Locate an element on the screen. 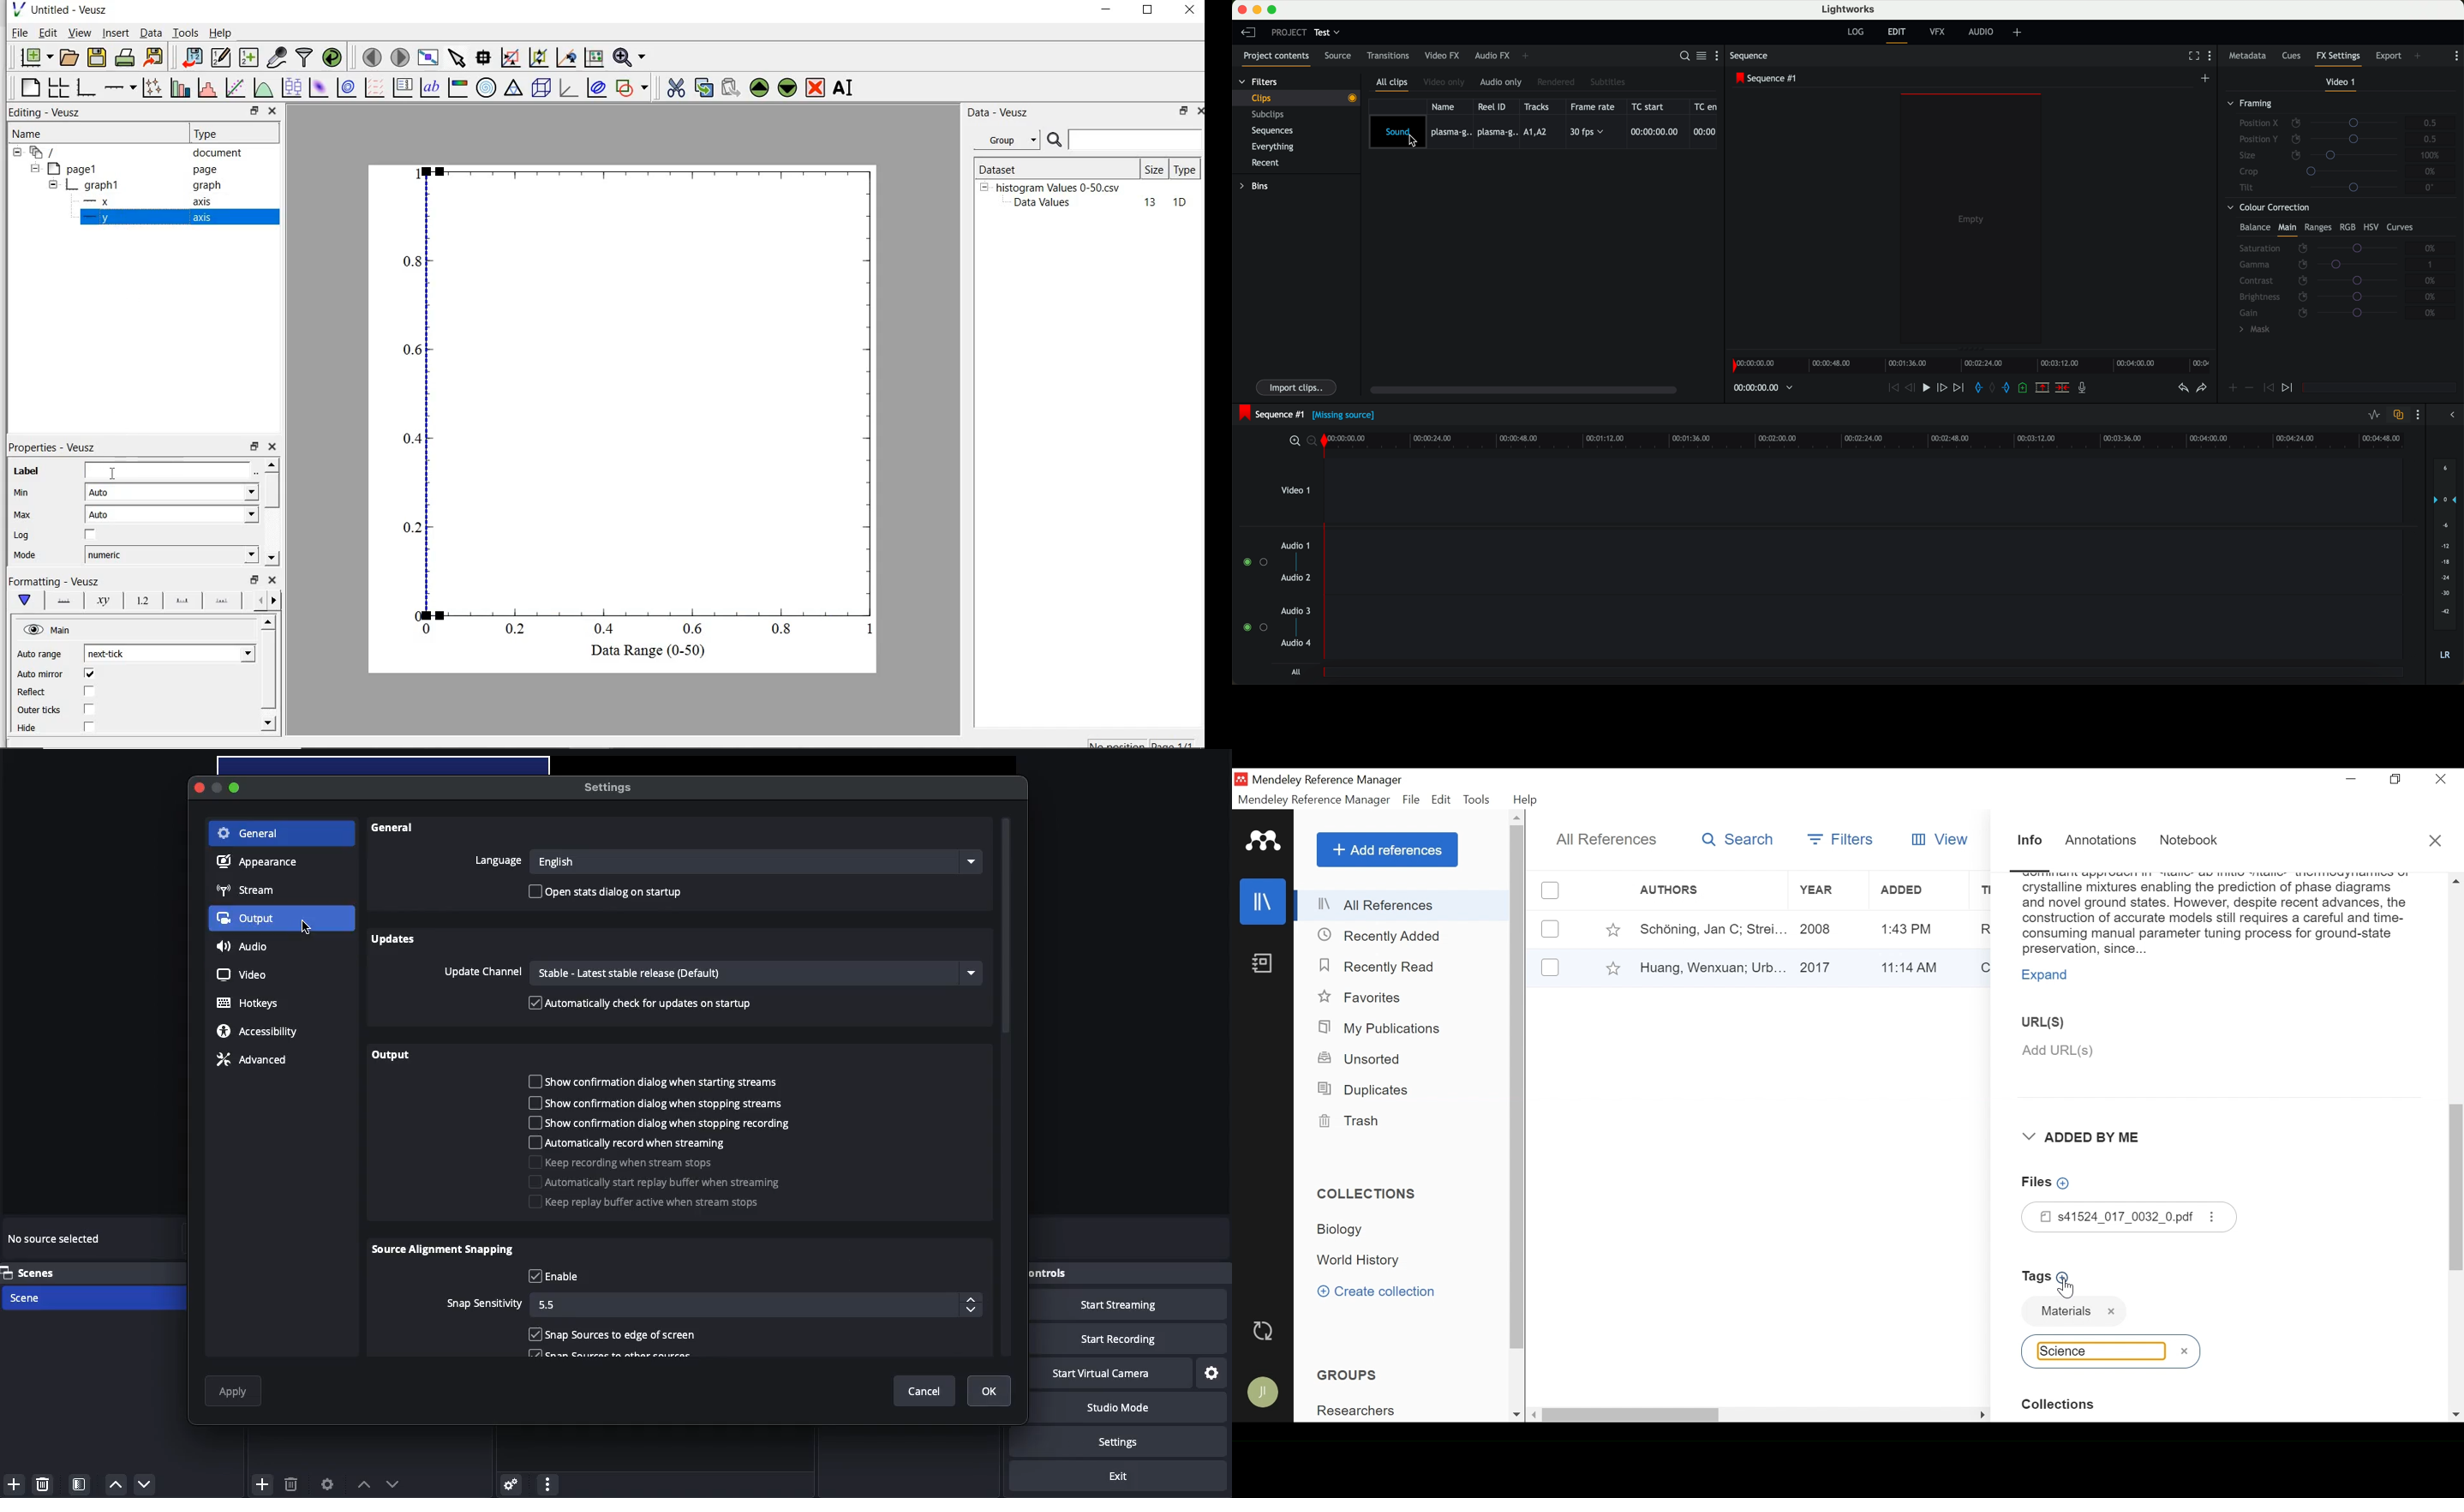 The width and height of the screenshot is (2464, 1512). Close is located at coordinates (2442, 779).